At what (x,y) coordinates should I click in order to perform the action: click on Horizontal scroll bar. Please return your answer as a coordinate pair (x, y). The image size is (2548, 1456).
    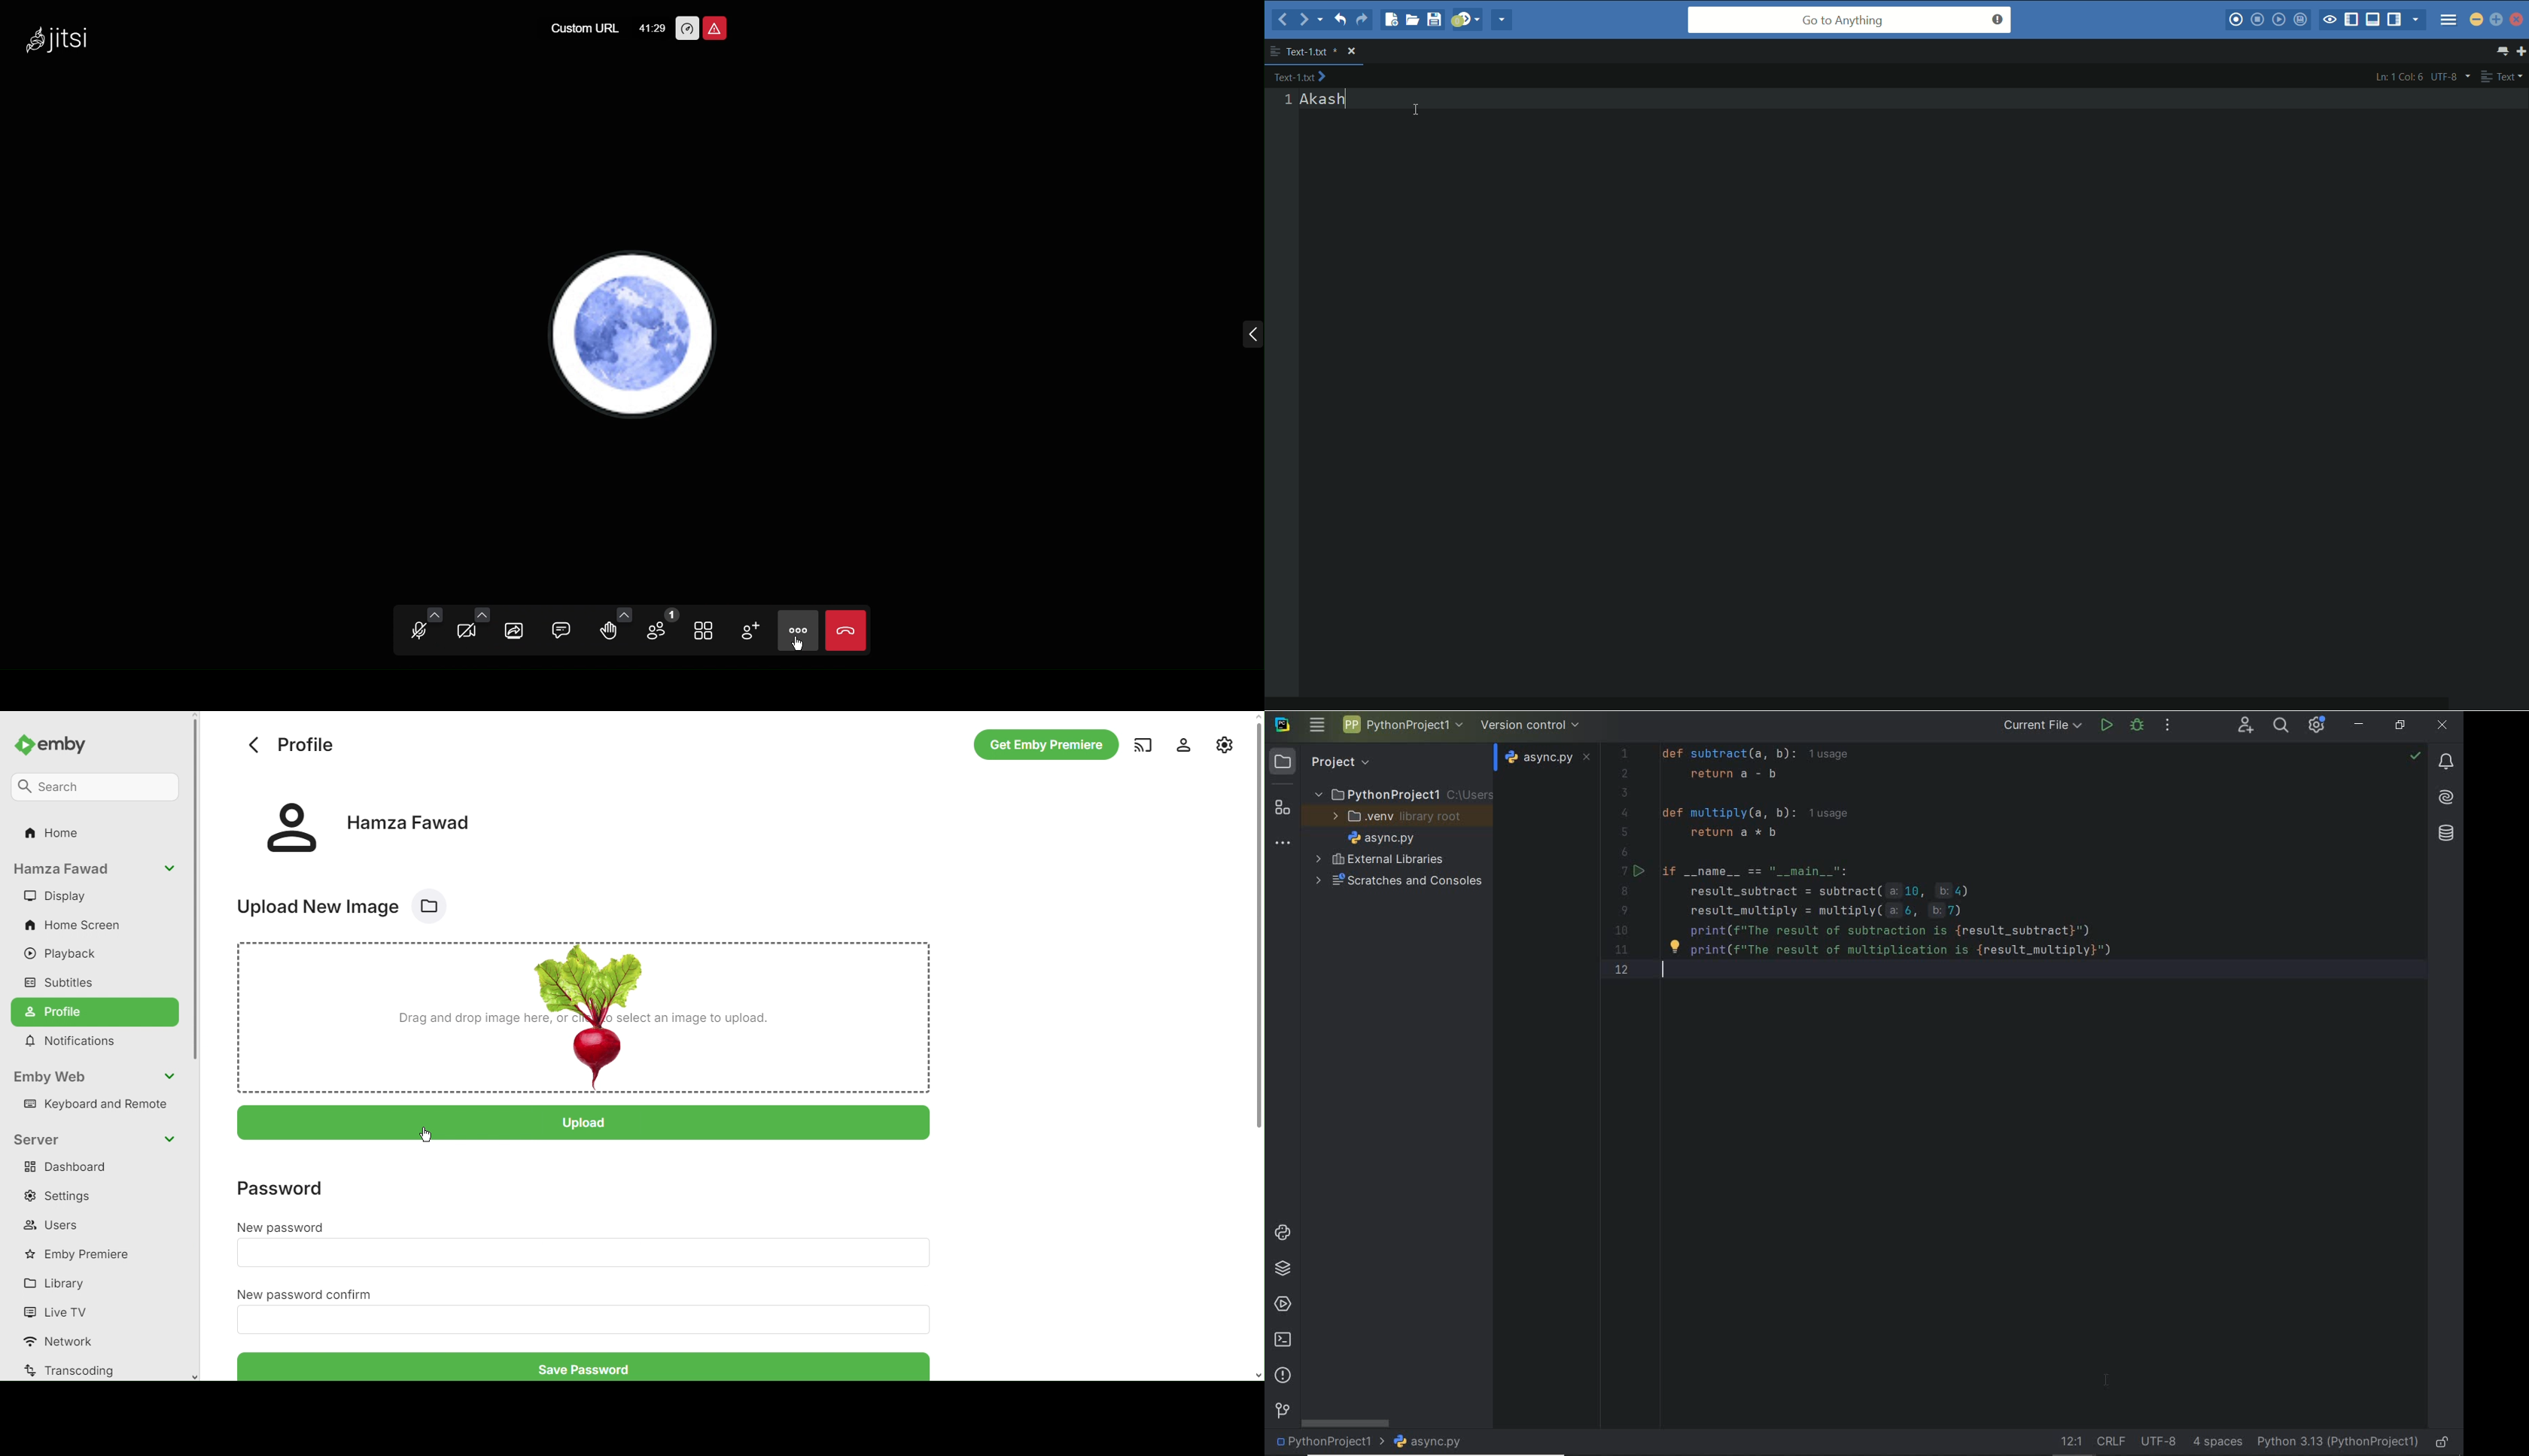
    Looking at the image, I should click on (1862, 706).